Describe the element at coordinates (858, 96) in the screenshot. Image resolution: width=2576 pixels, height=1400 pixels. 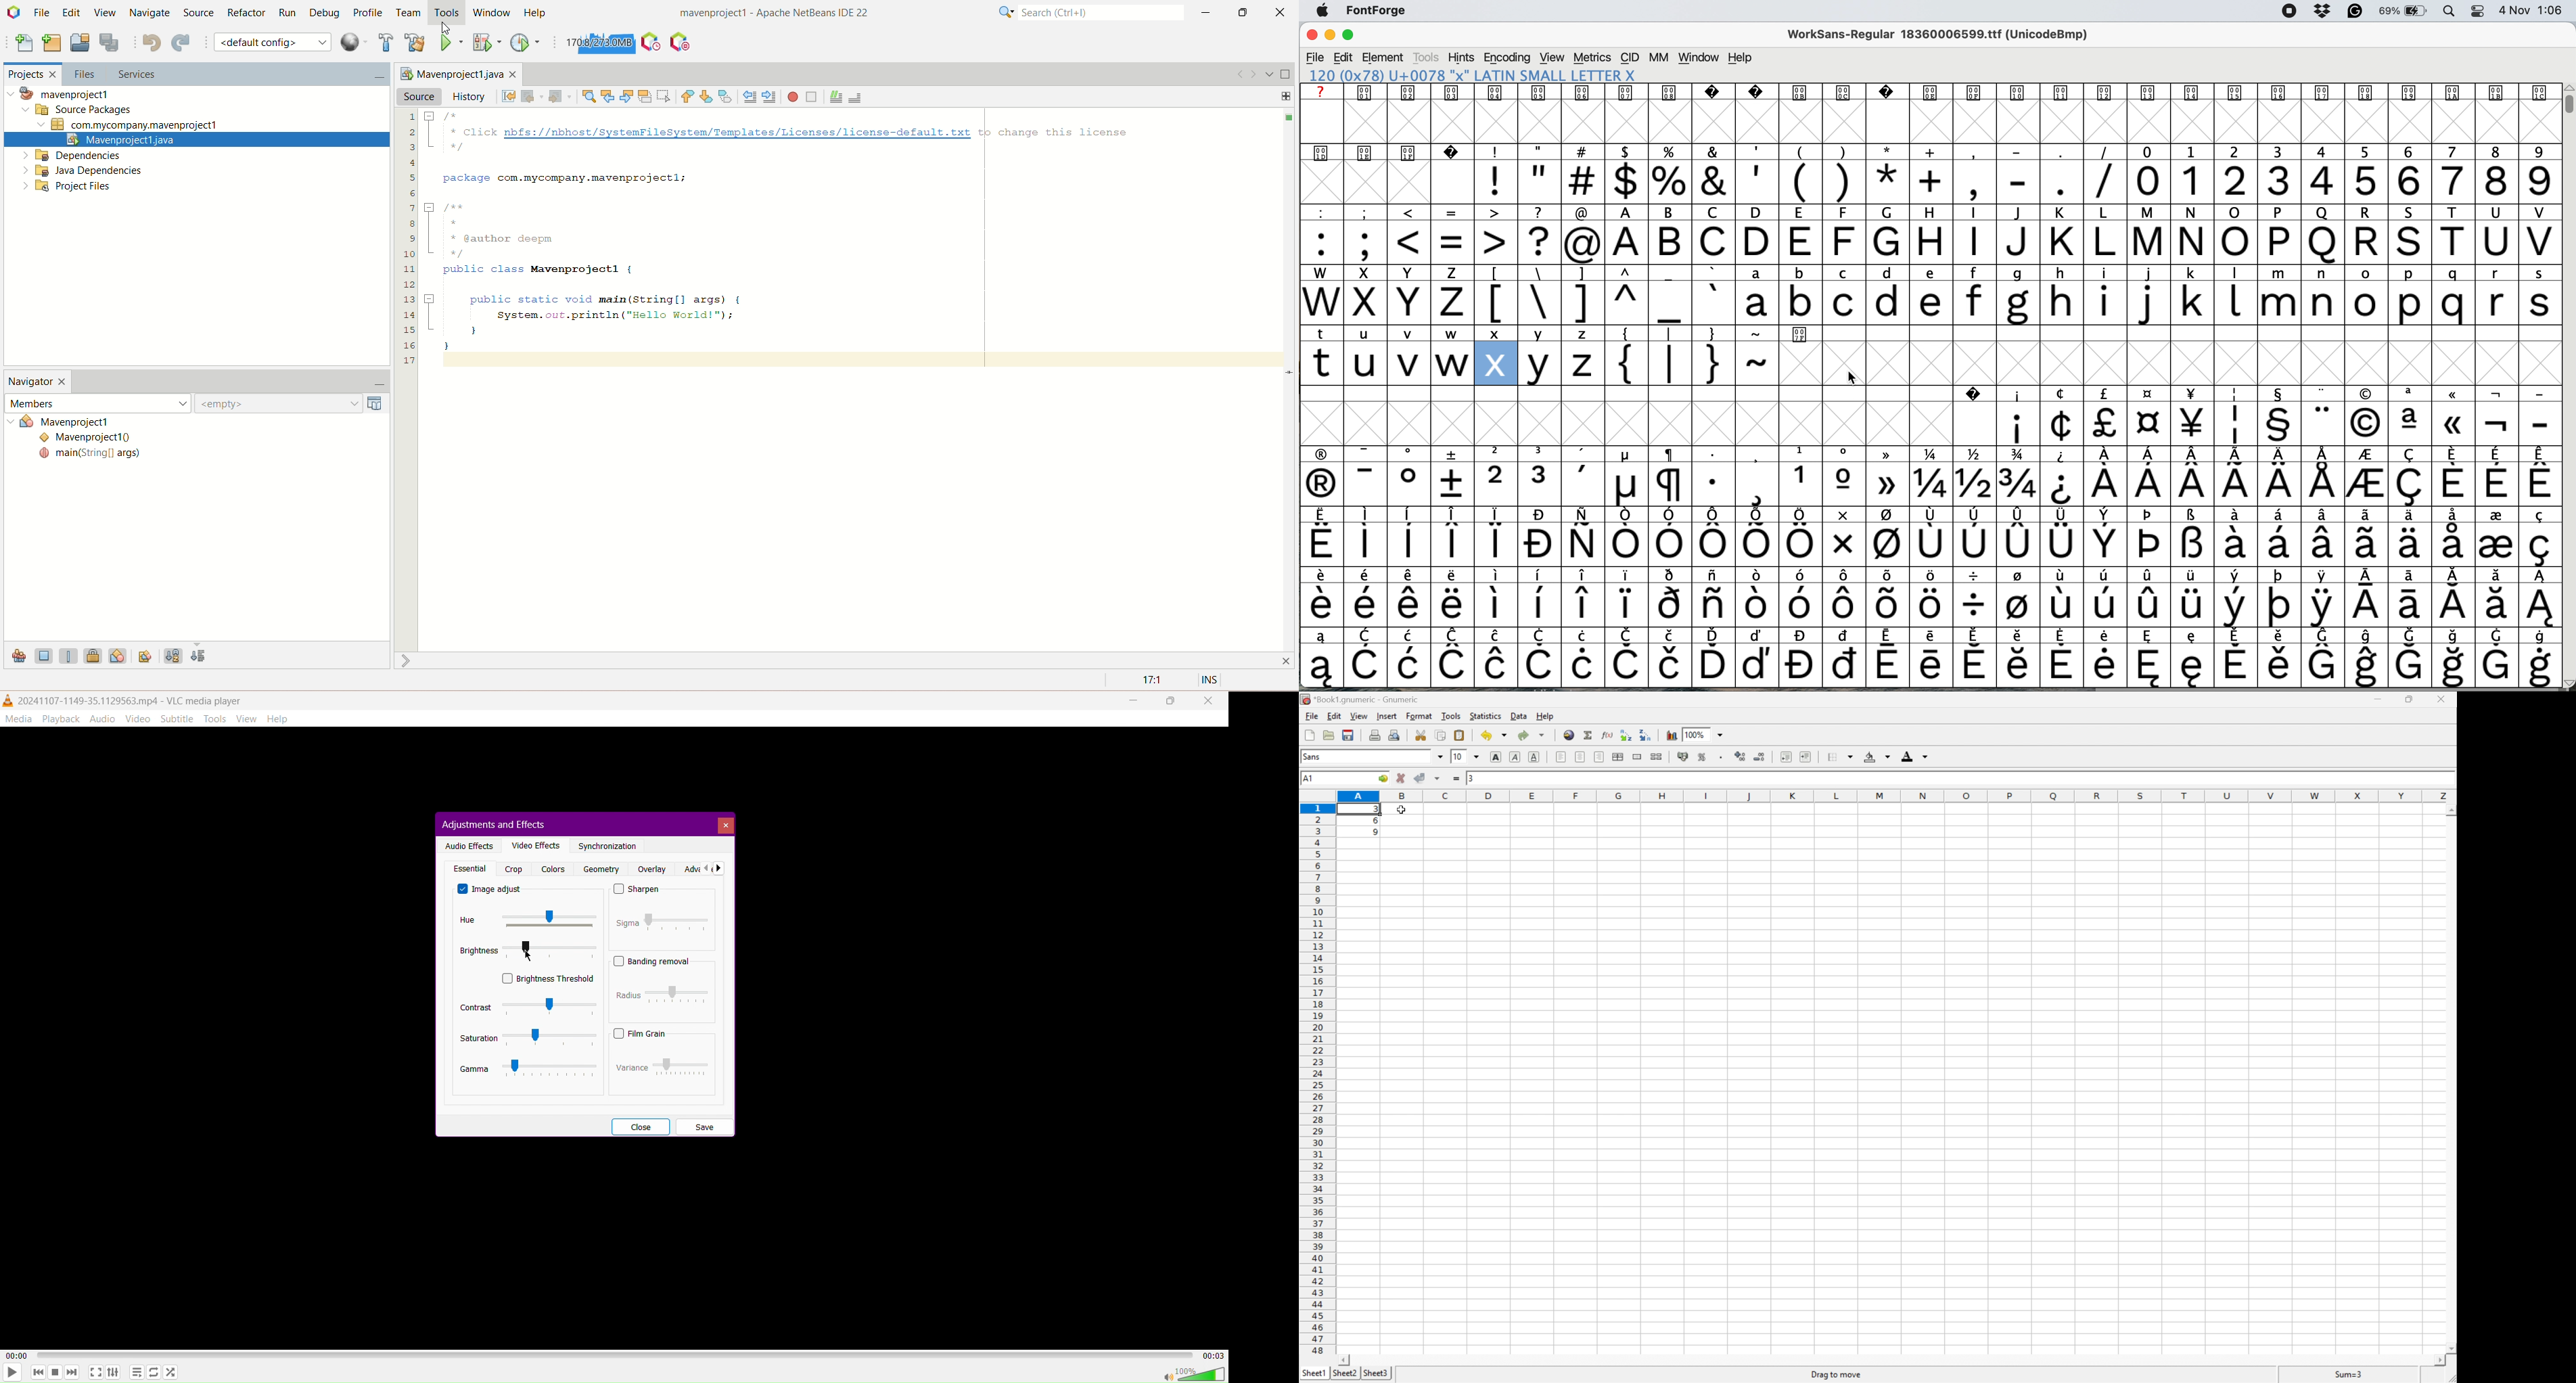
I see `uncomment` at that location.